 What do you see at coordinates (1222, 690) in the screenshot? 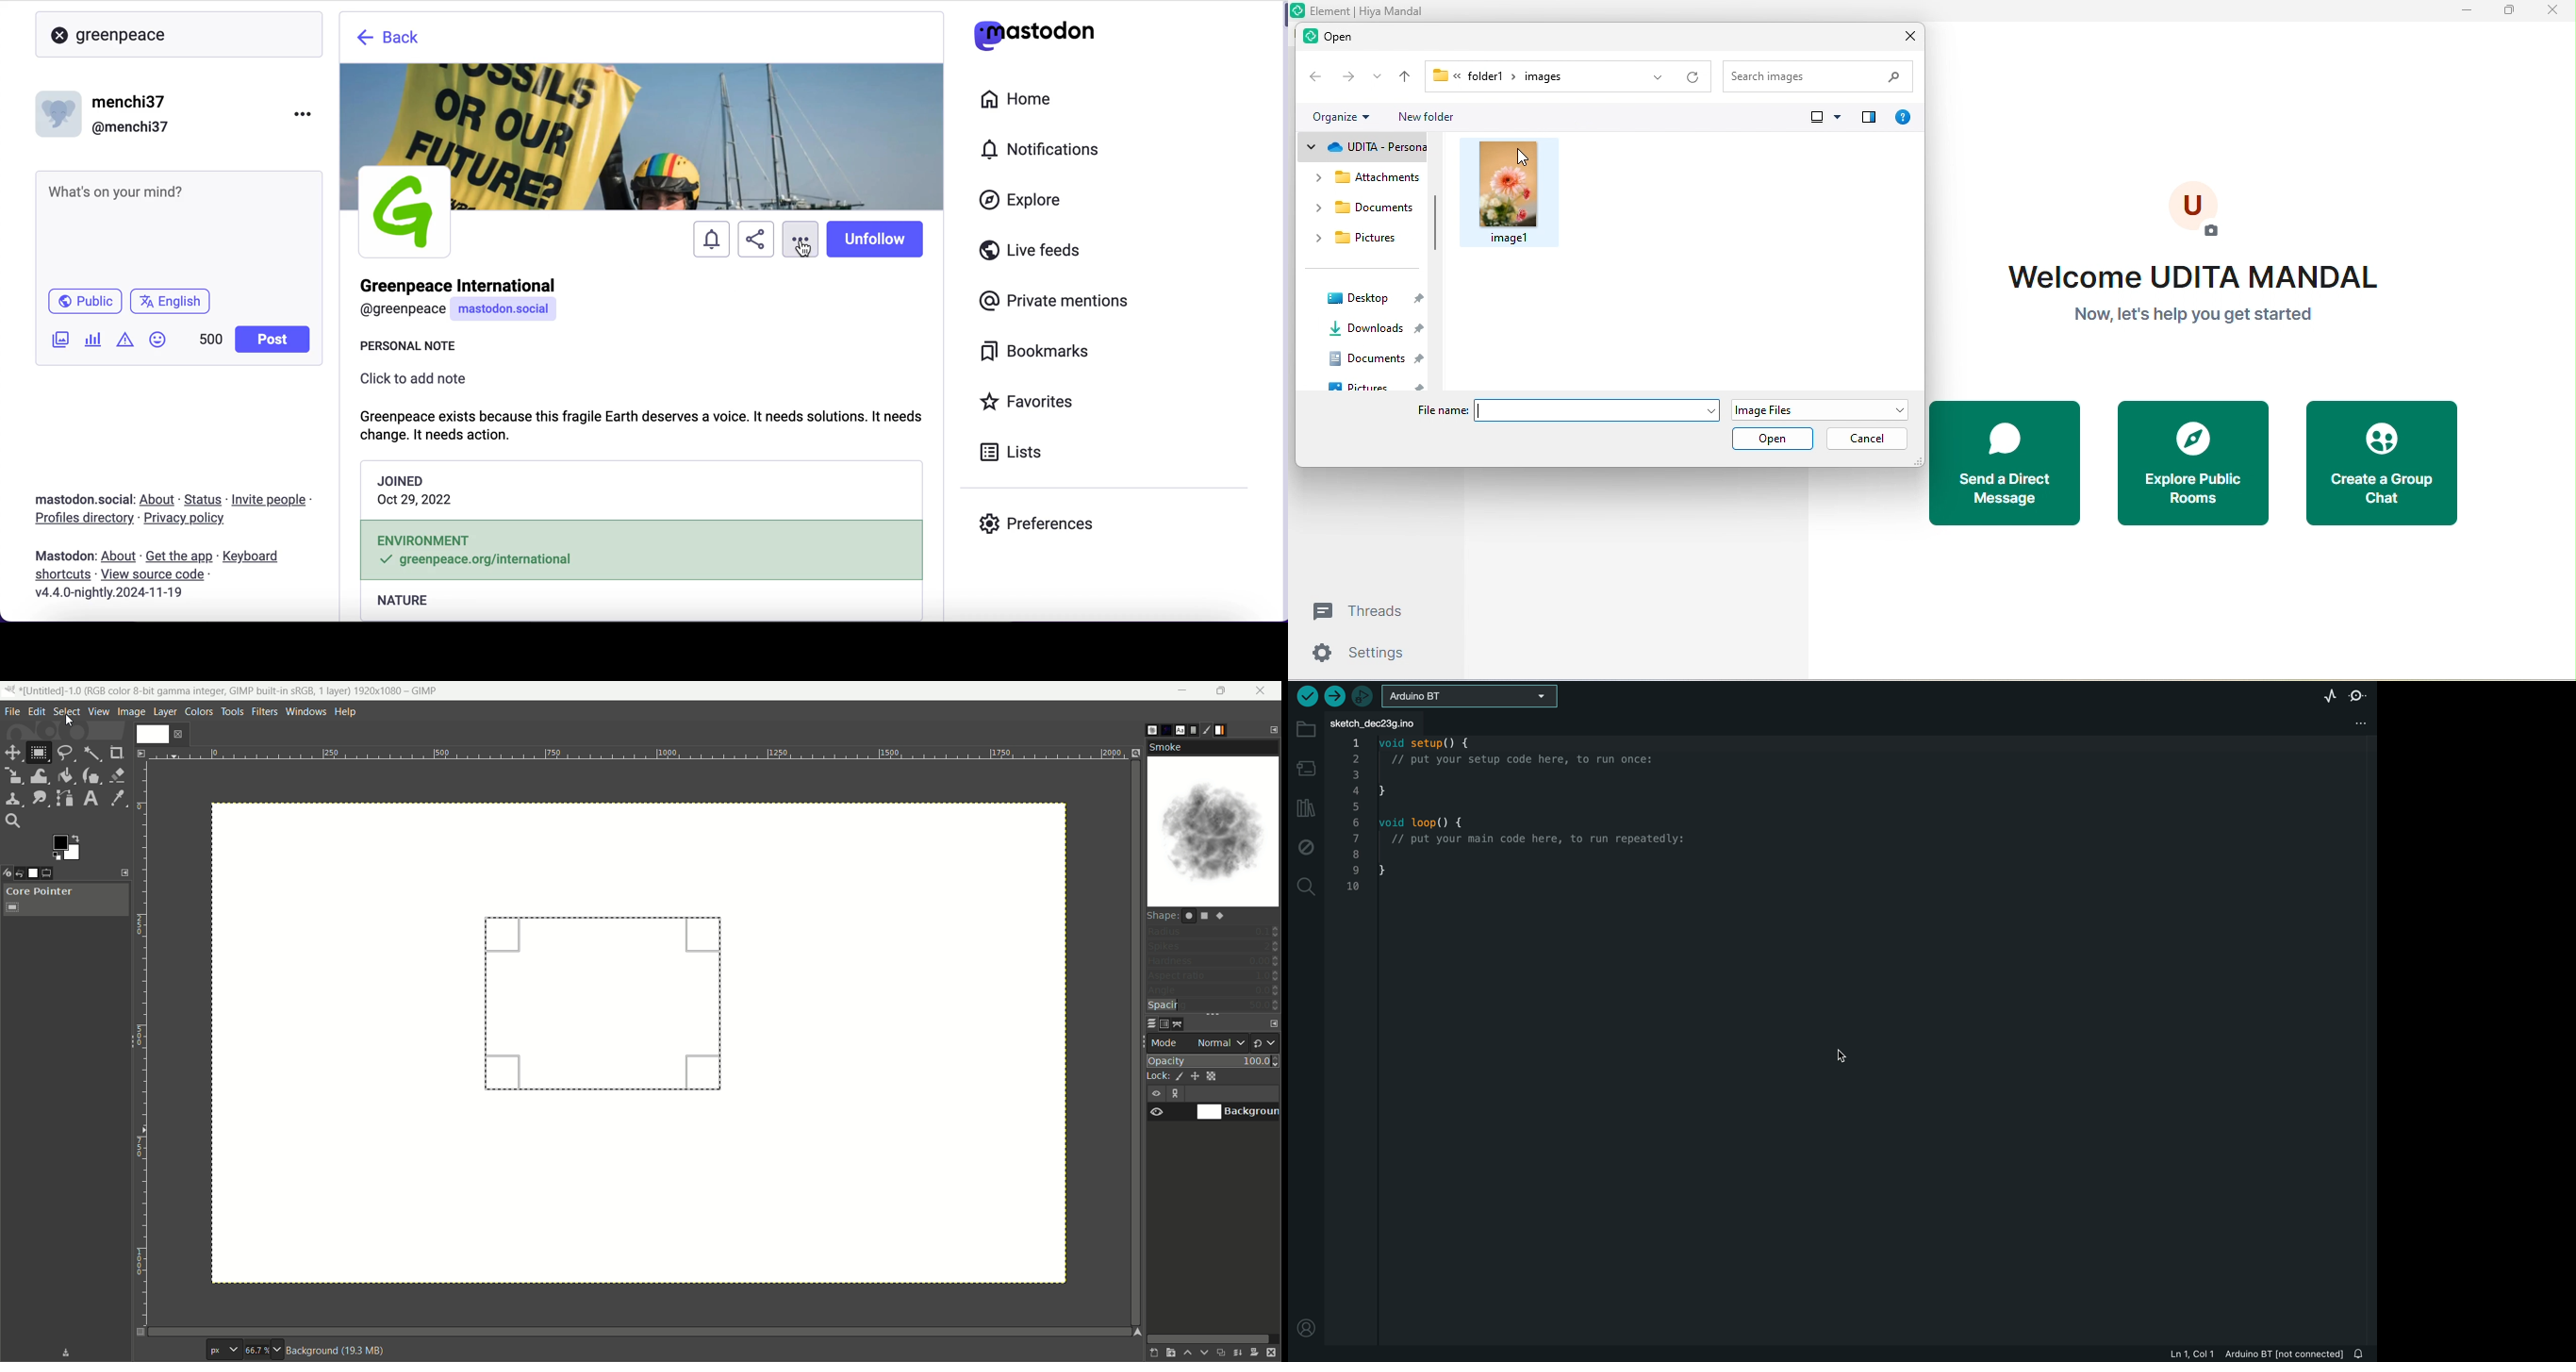
I see `maximize` at bounding box center [1222, 690].